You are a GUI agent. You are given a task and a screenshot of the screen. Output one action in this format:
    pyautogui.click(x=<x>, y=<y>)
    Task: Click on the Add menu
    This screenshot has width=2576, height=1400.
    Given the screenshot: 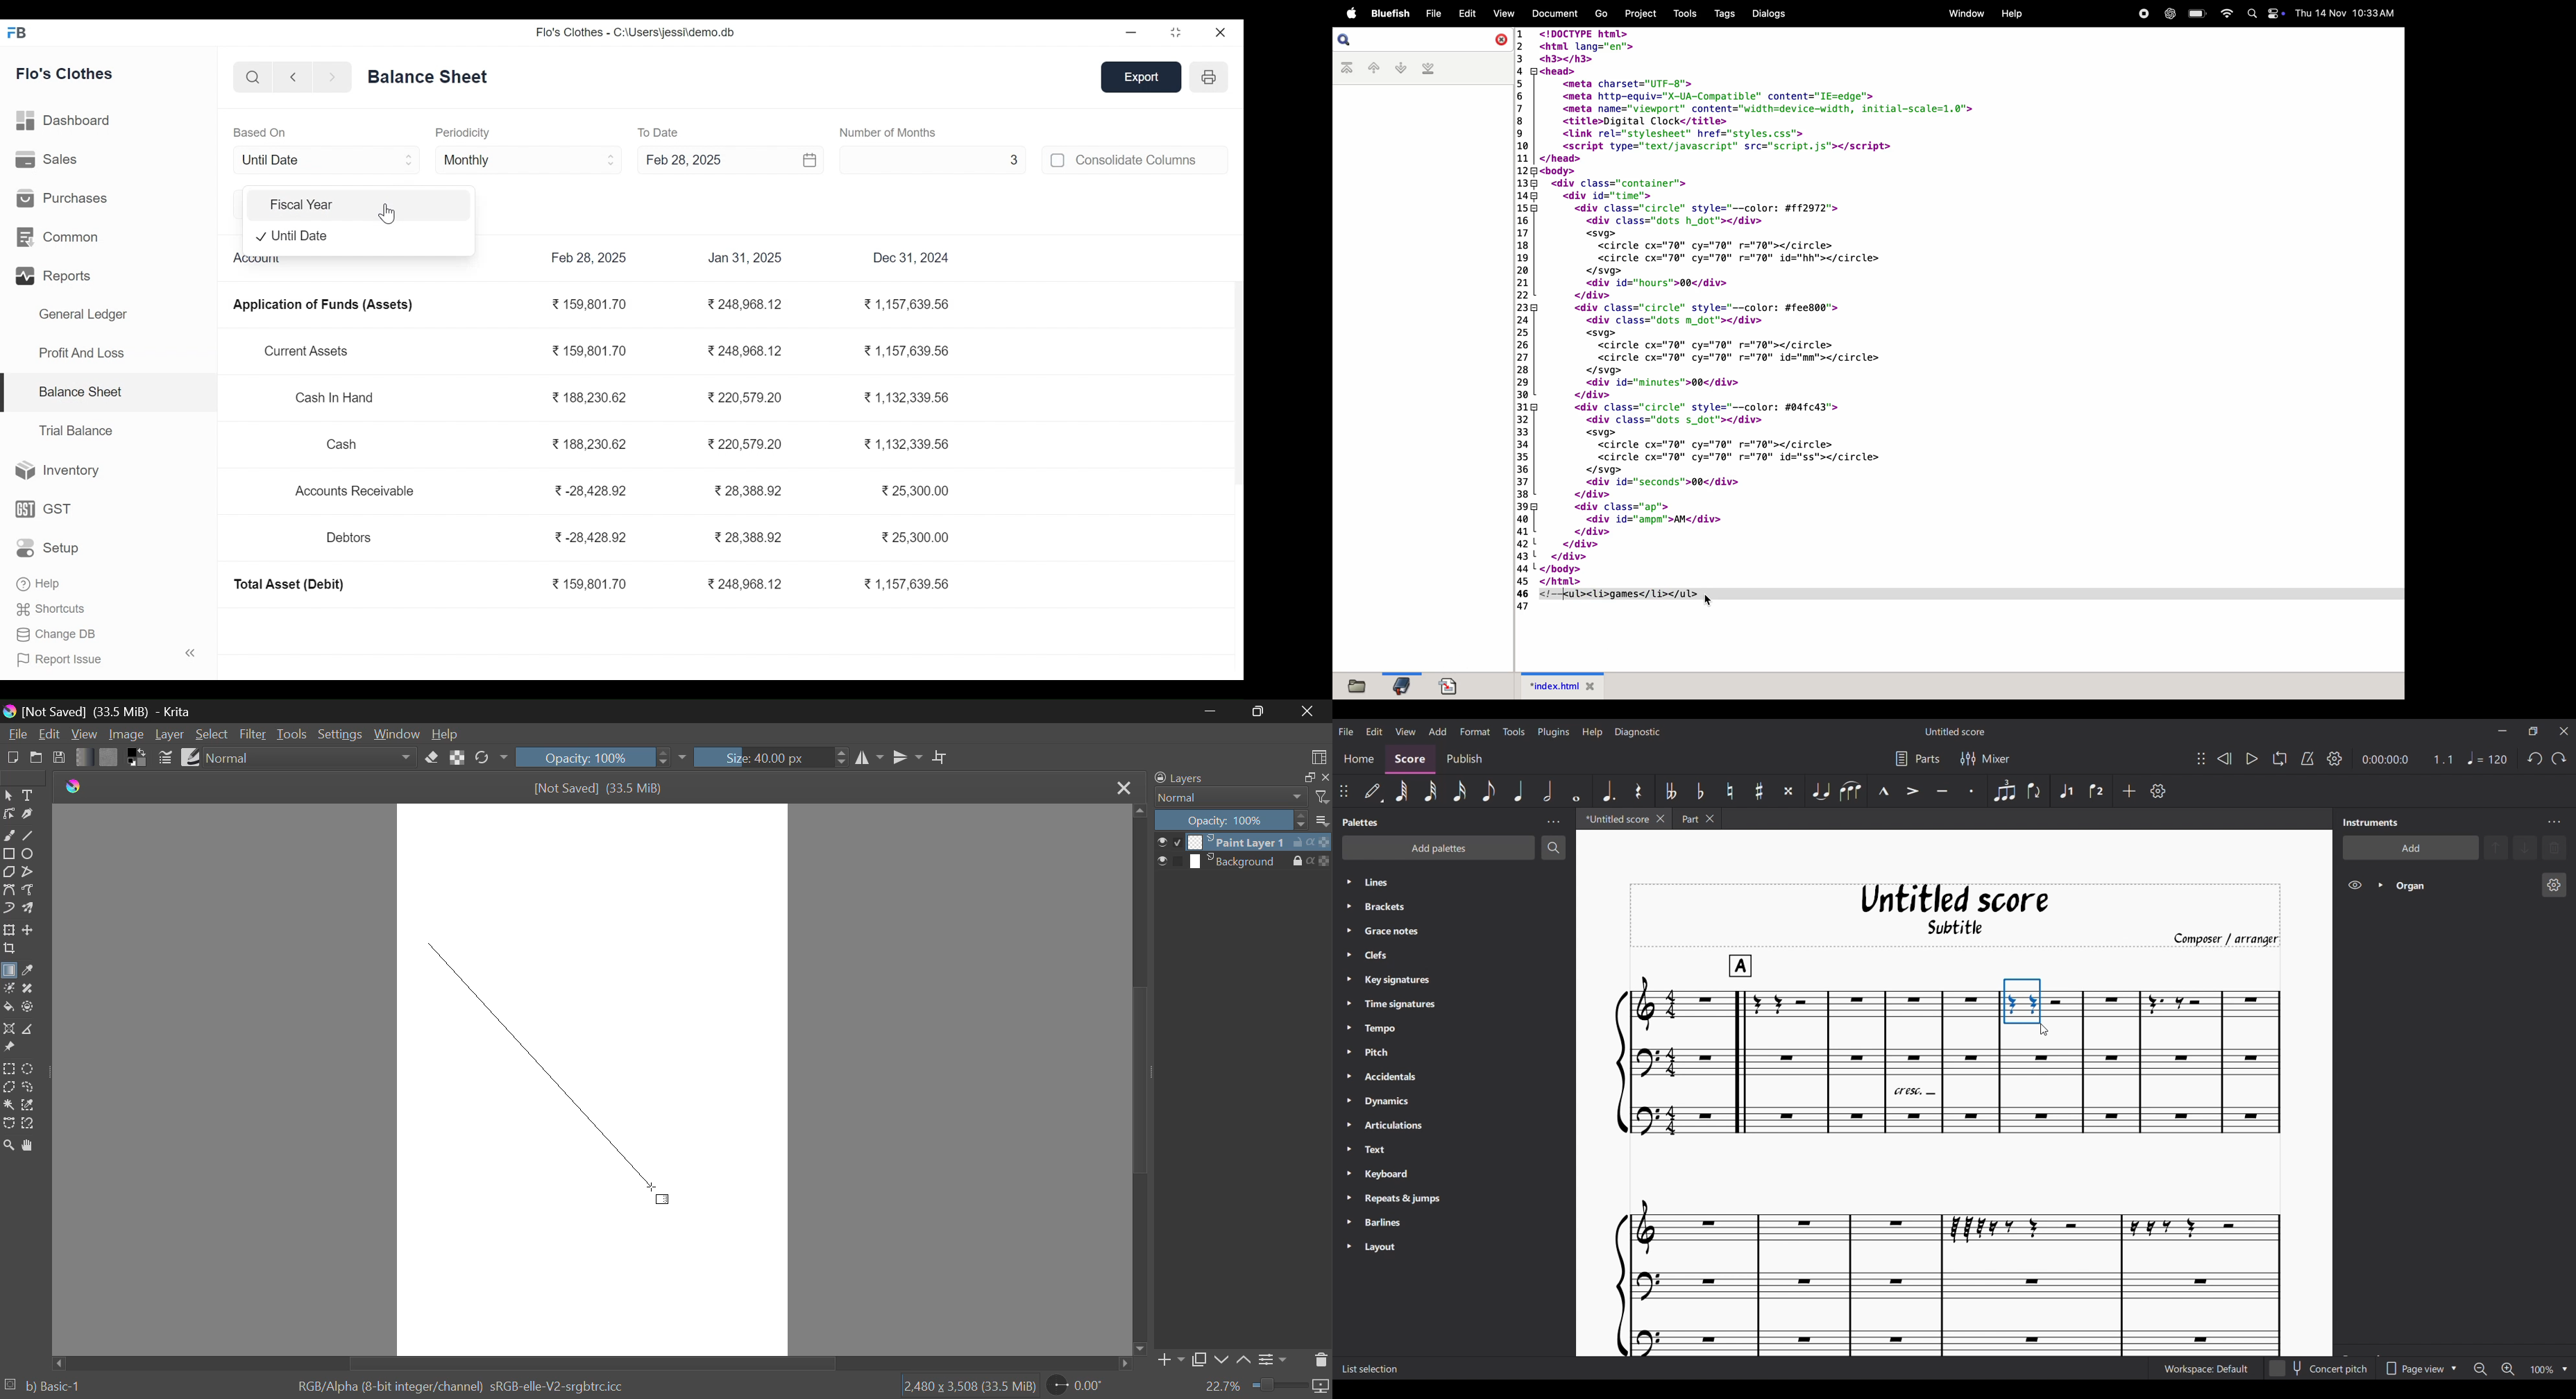 What is the action you would take?
    pyautogui.click(x=1437, y=731)
    